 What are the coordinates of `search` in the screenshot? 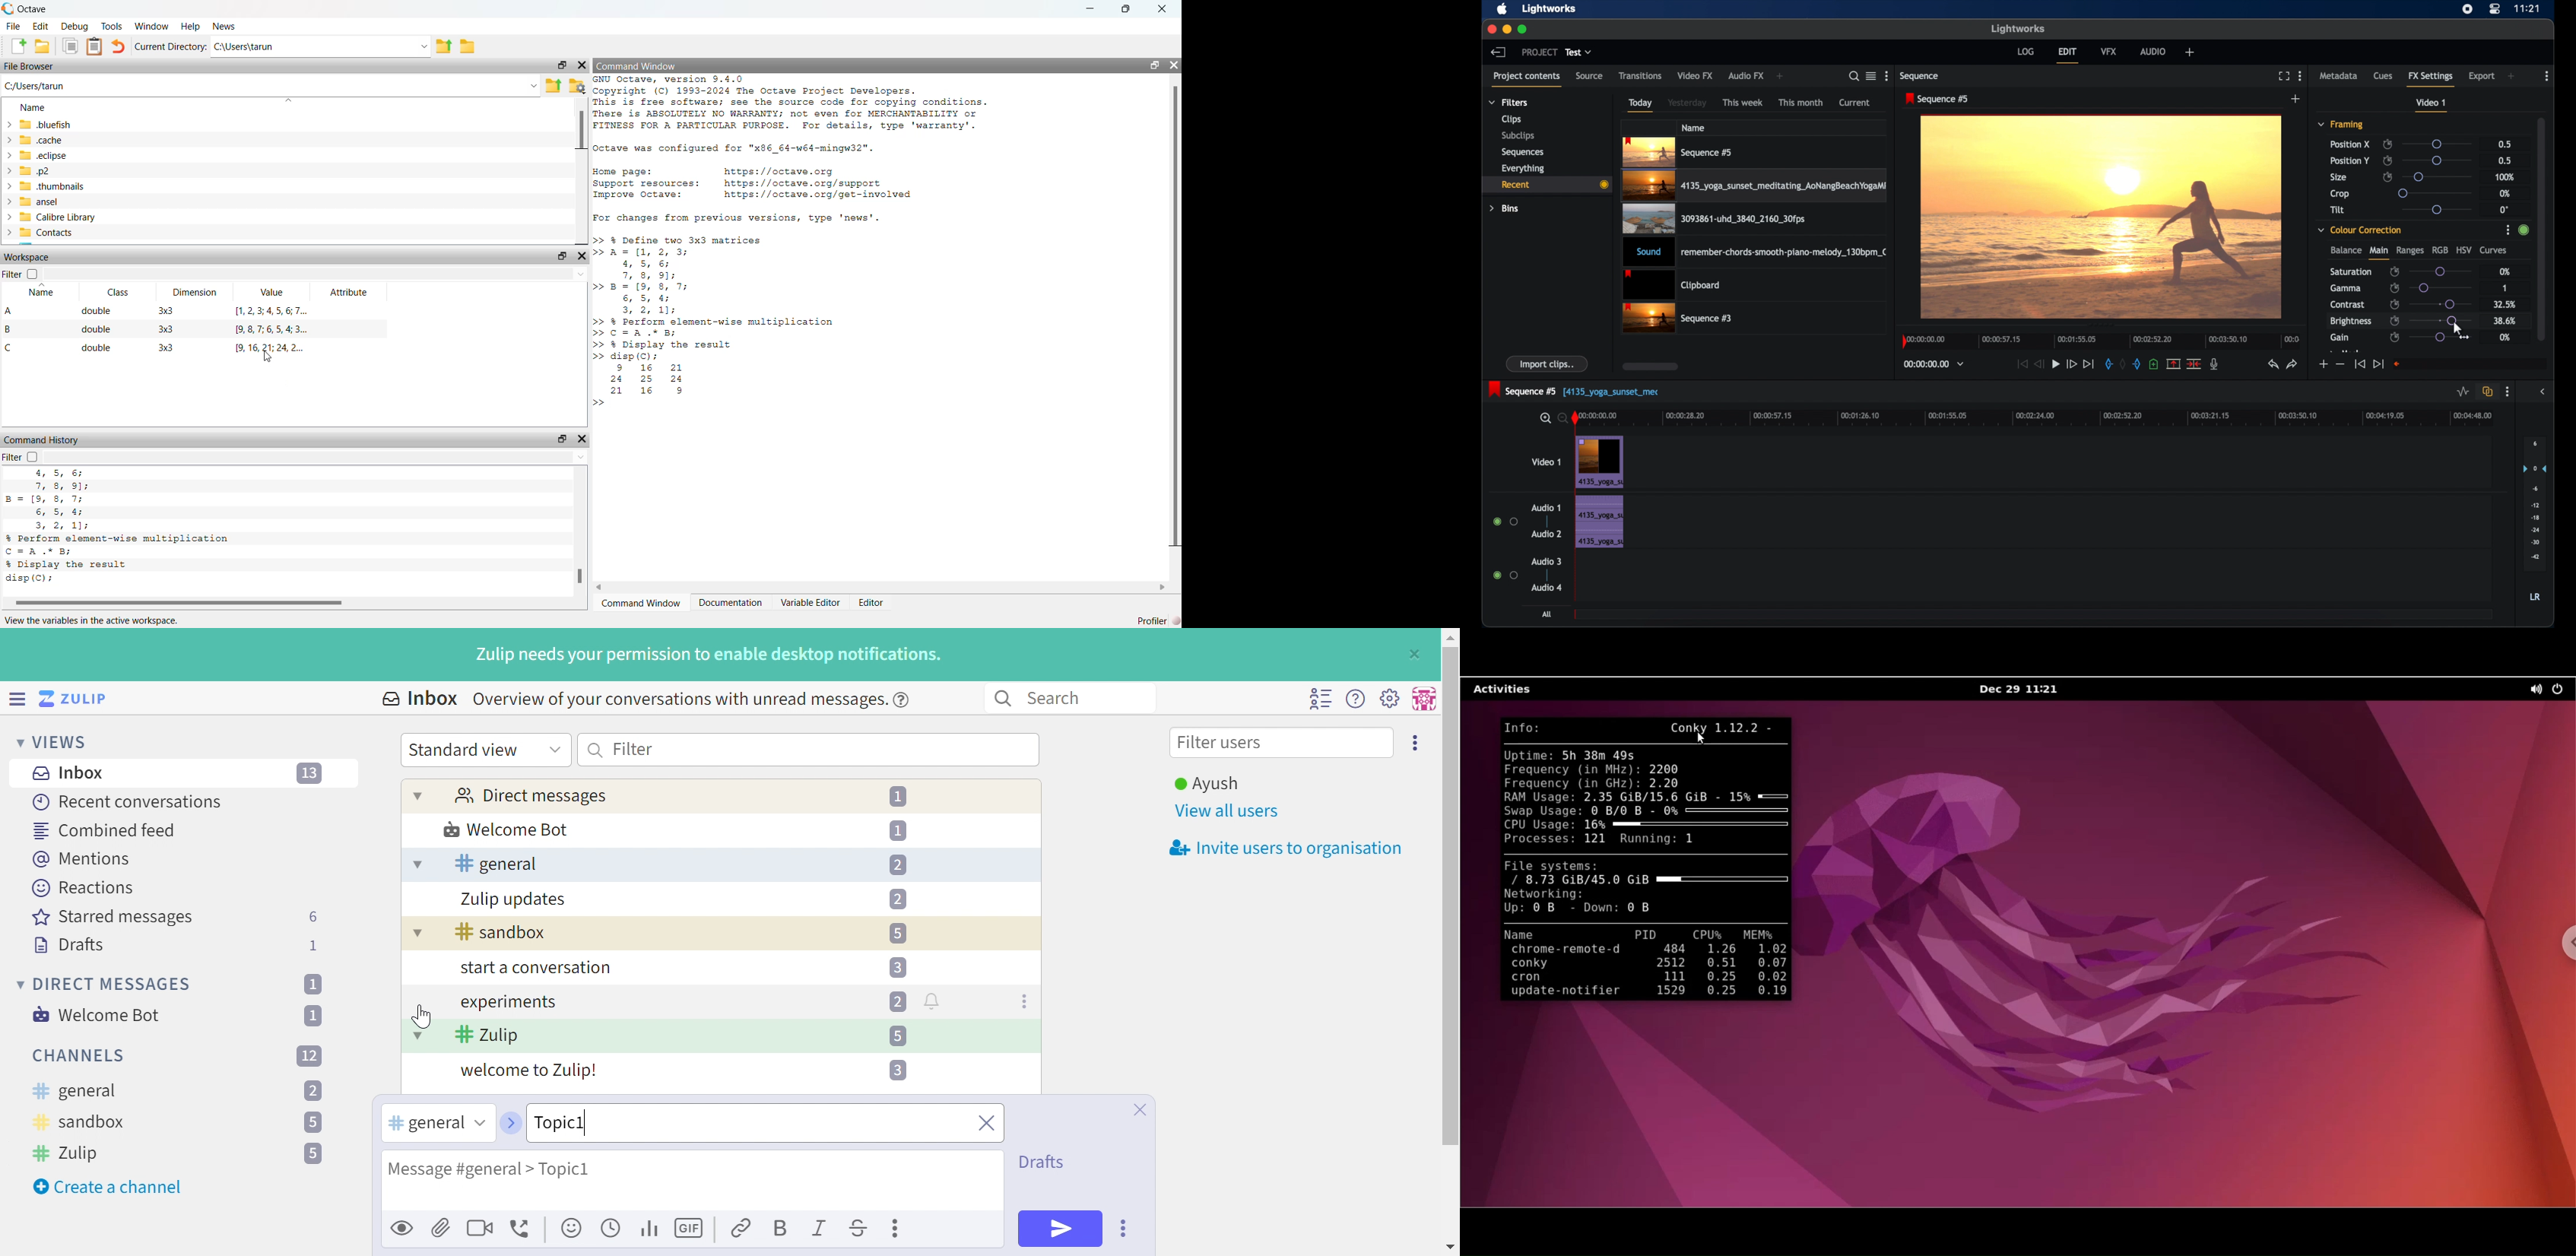 It's located at (1851, 76).